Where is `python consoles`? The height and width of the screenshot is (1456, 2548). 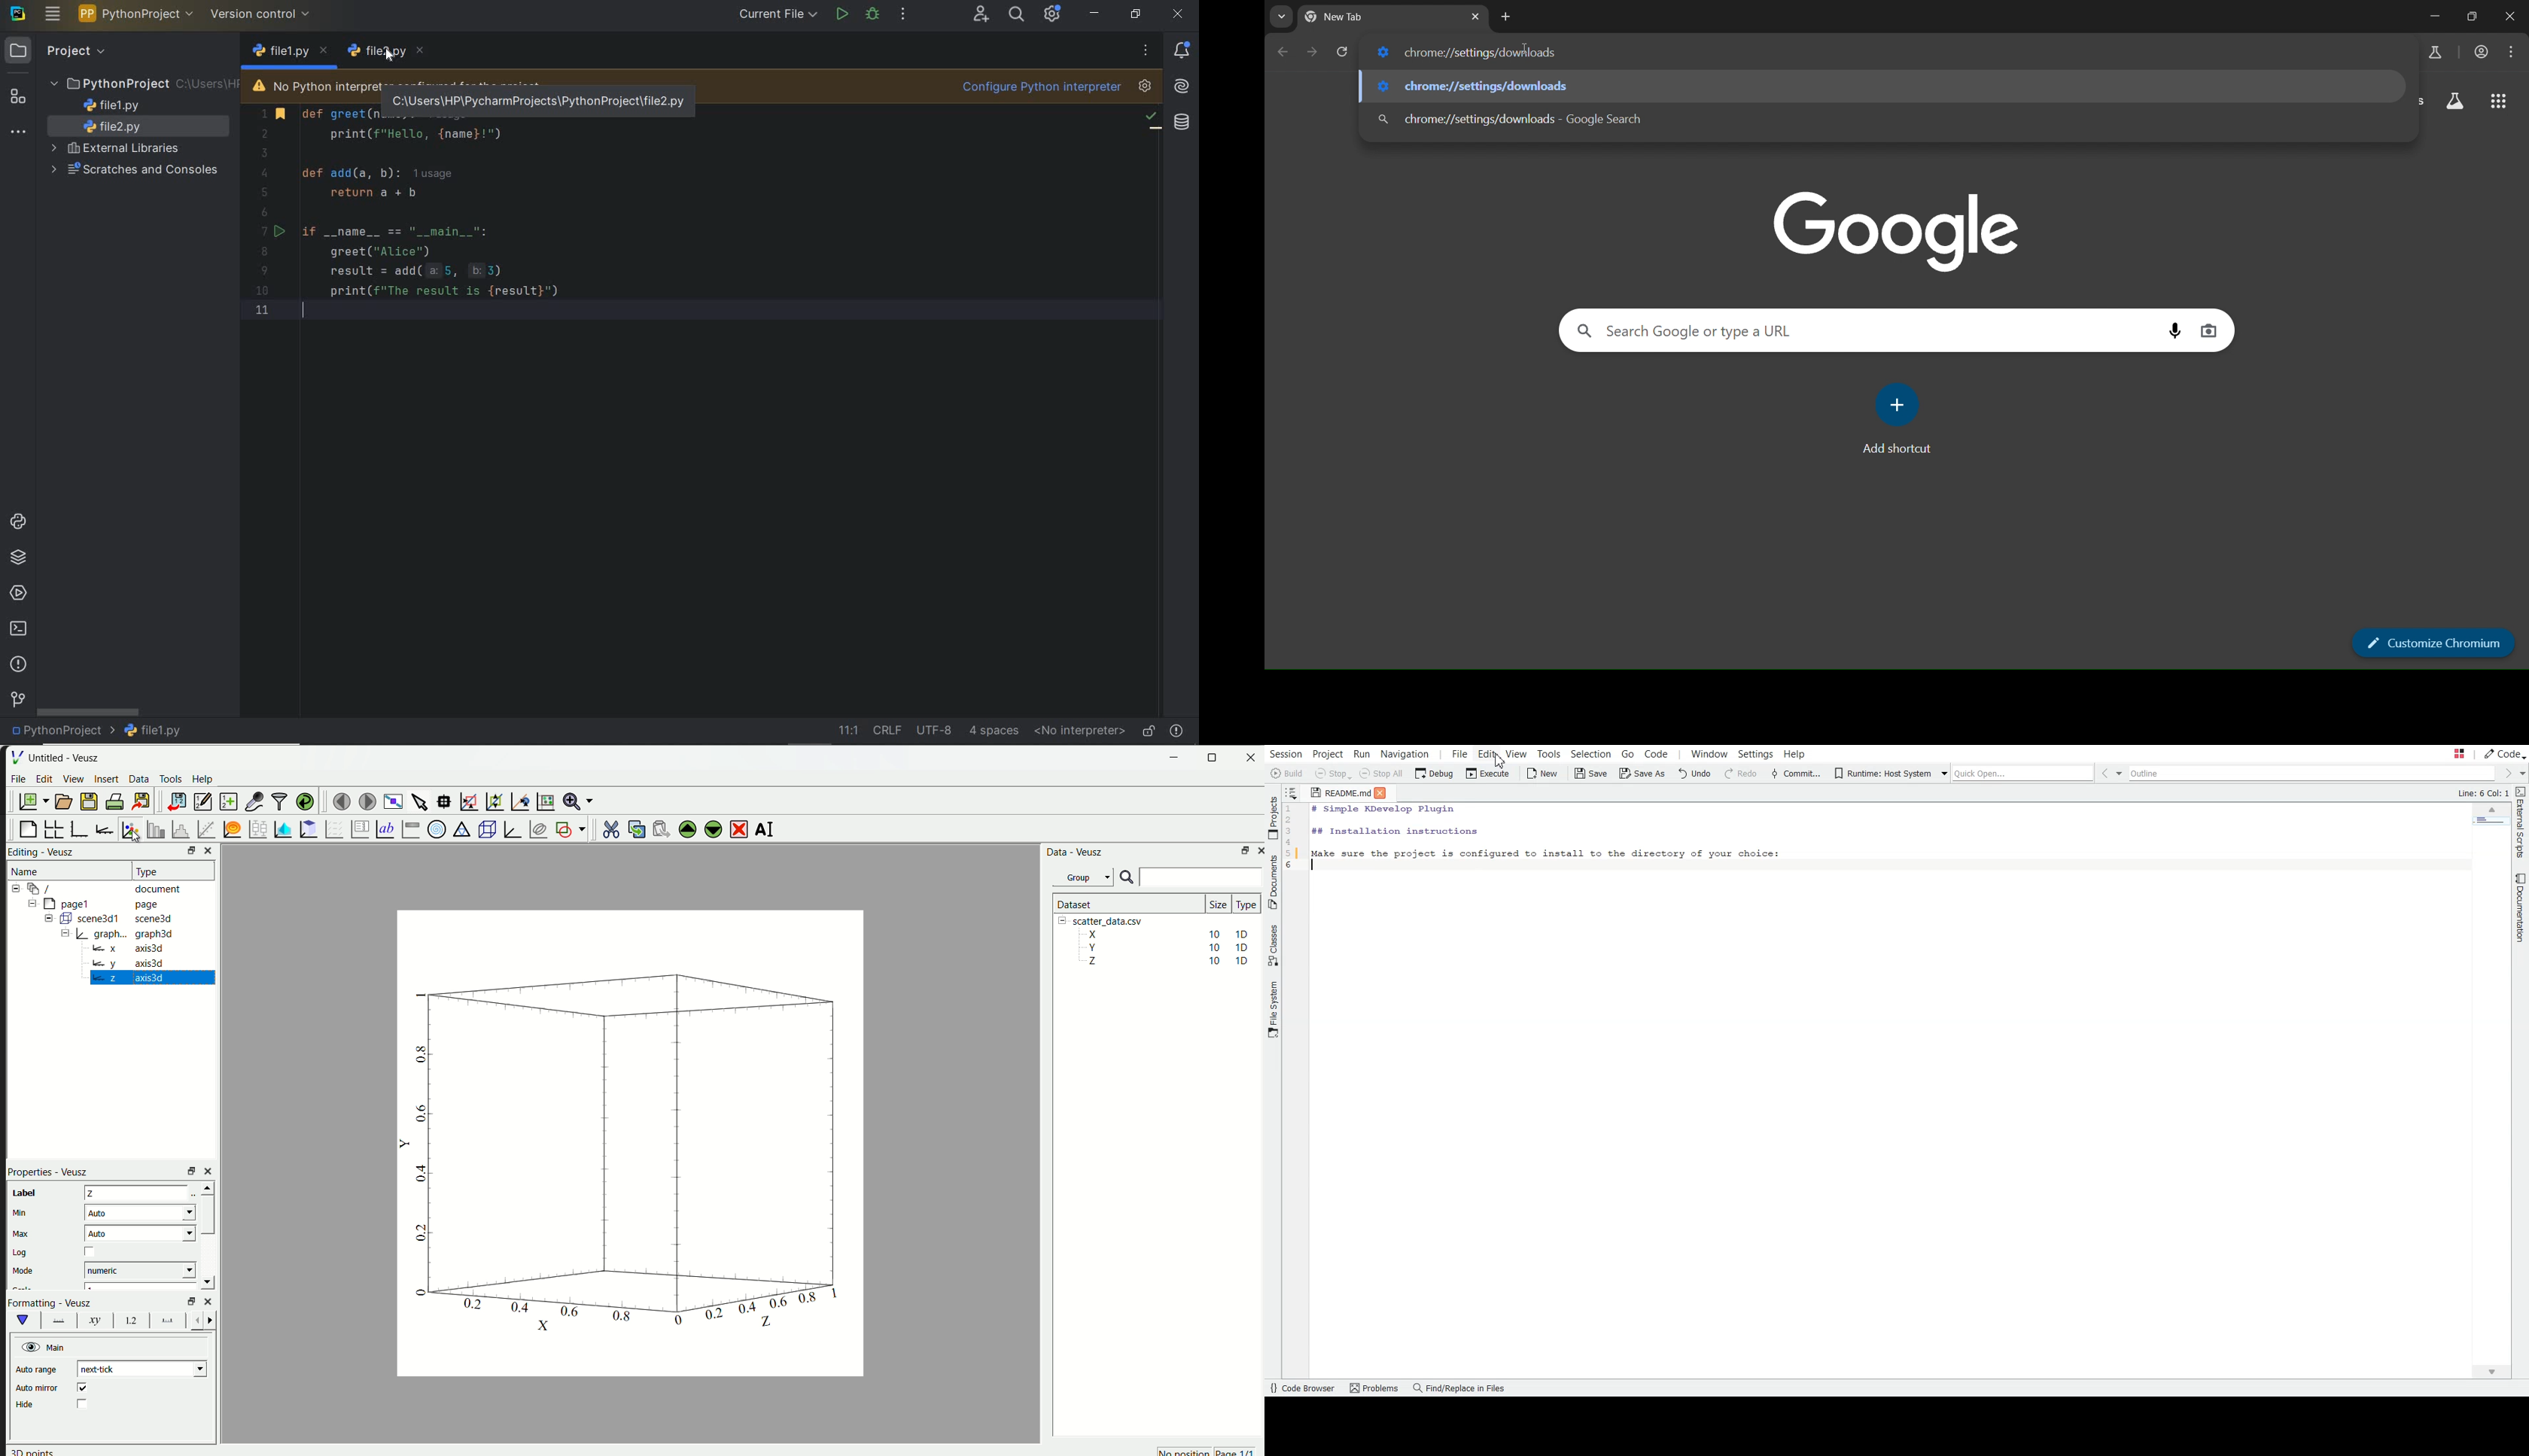
python consoles is located at coordinates (17, 522).